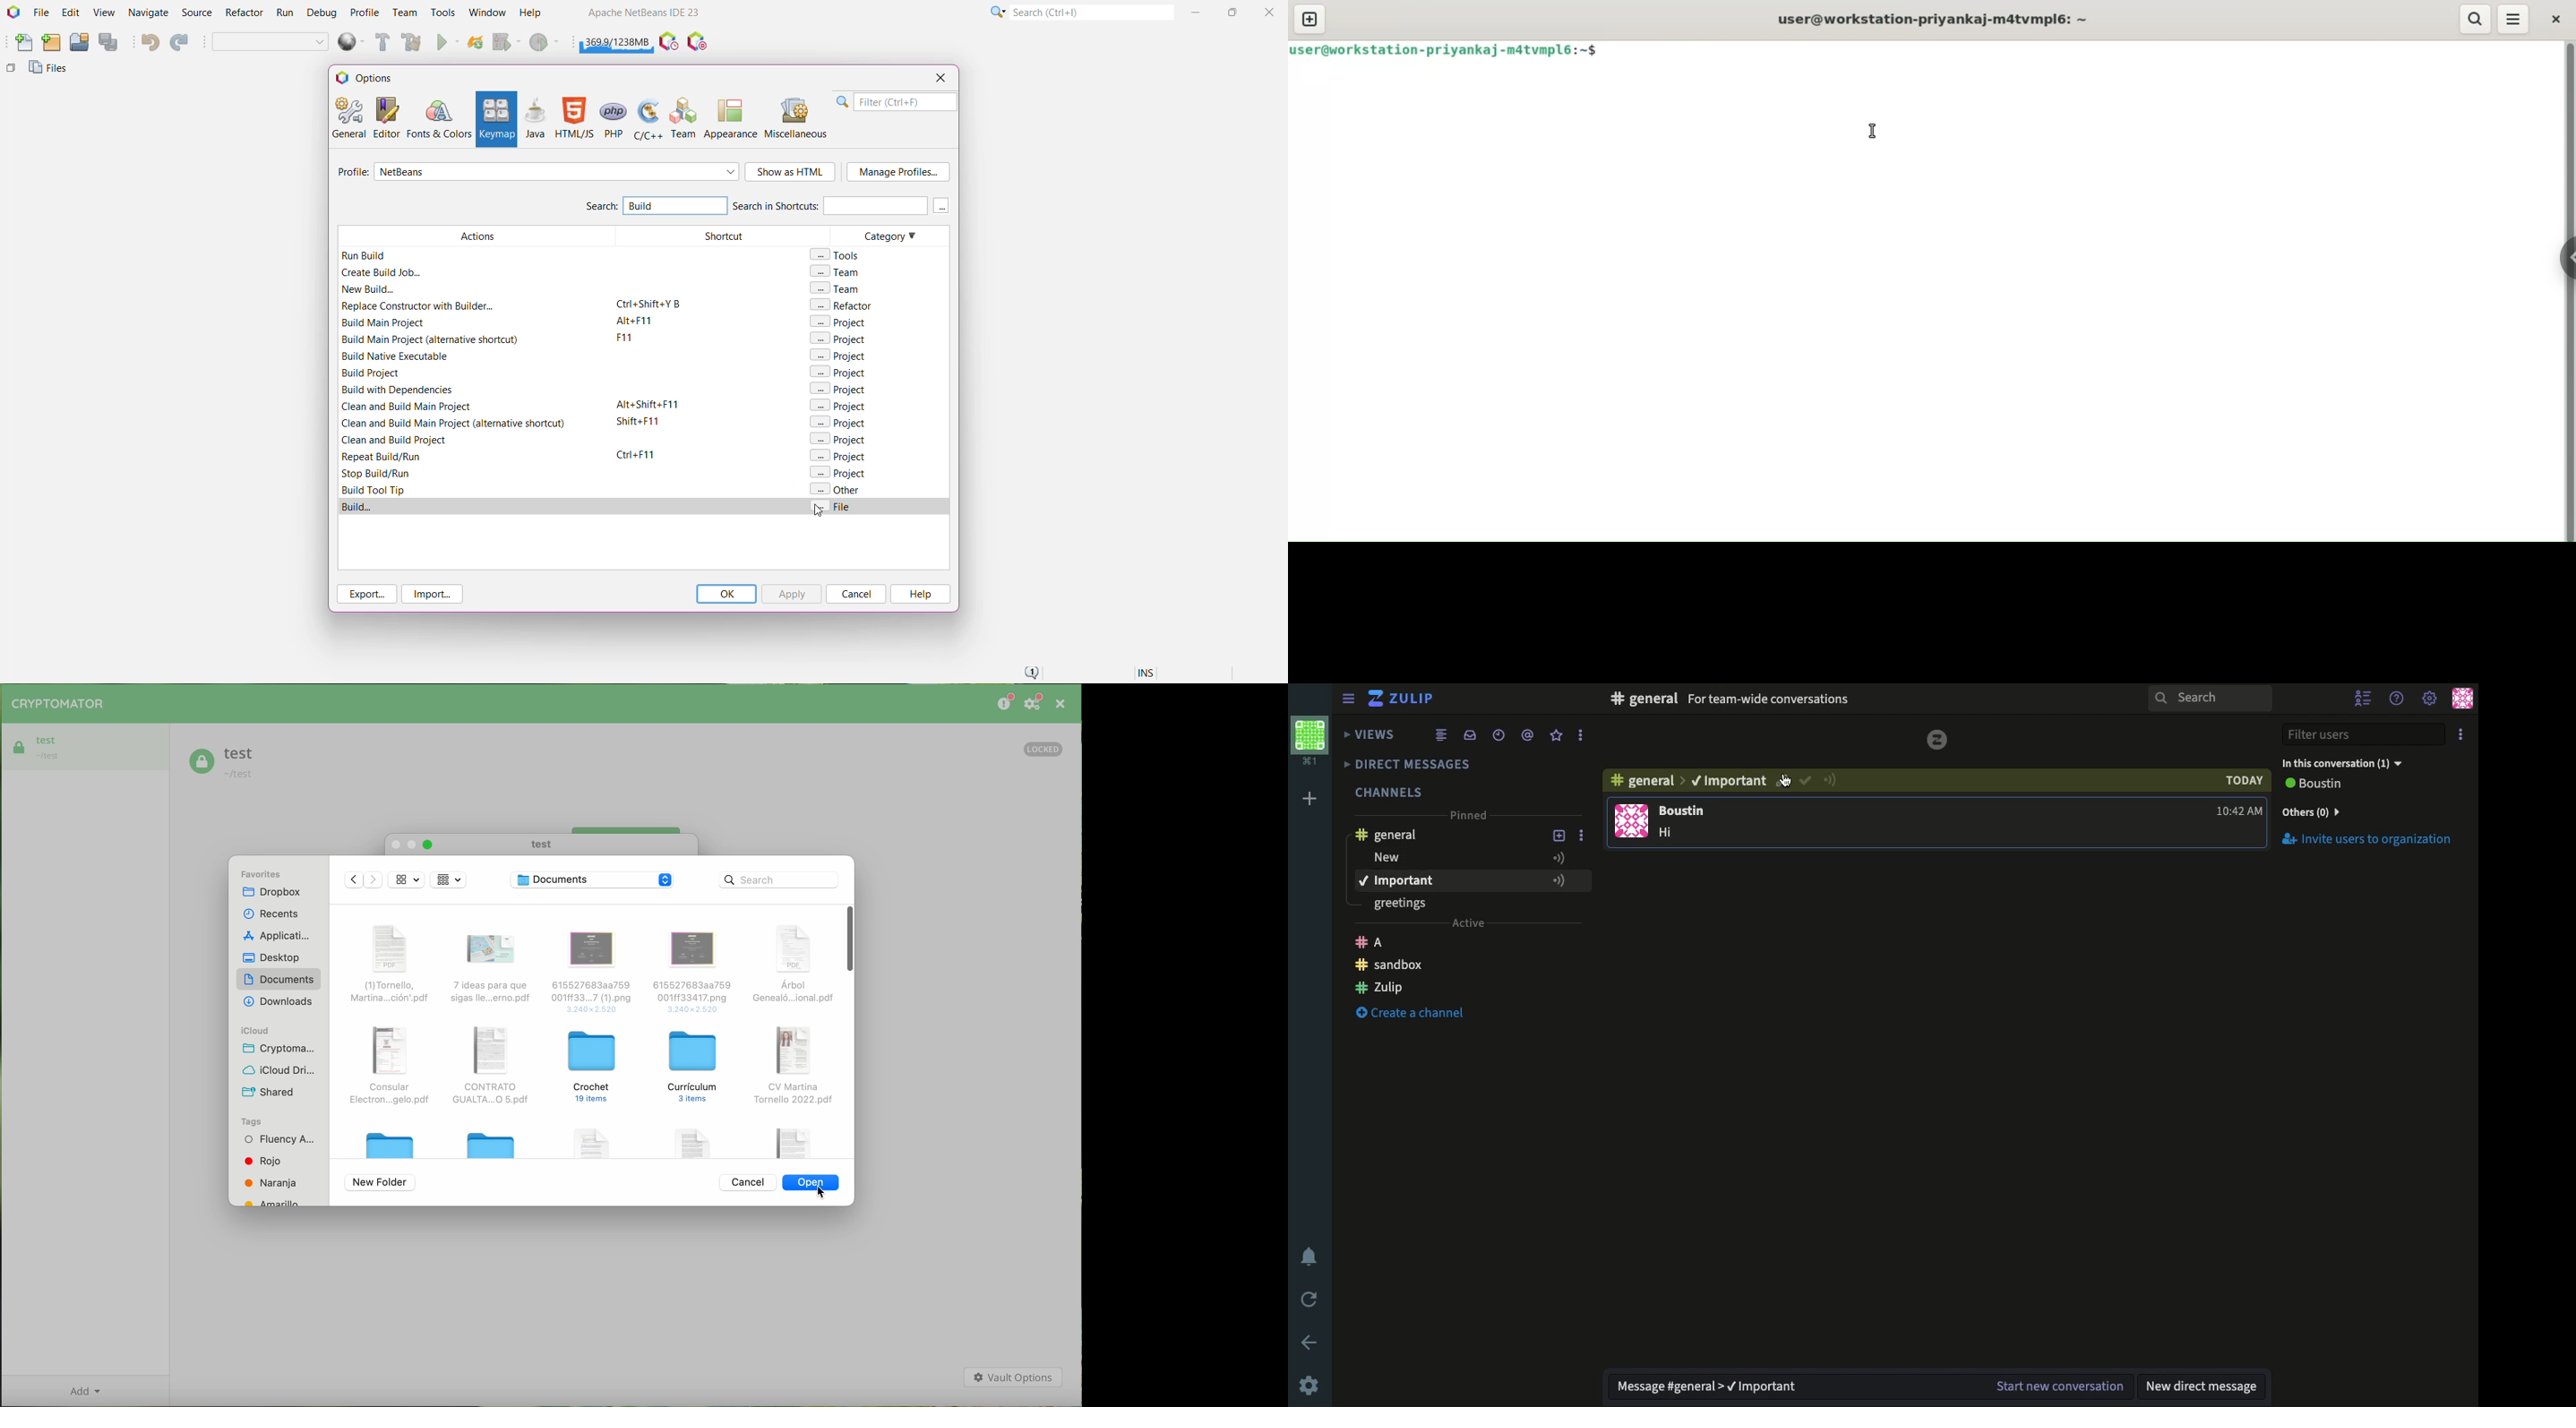 This screenshot has height=1428, width=2576. Describe the element at coordinates (535, 118) in the screenshot. I see `Java` at that location.